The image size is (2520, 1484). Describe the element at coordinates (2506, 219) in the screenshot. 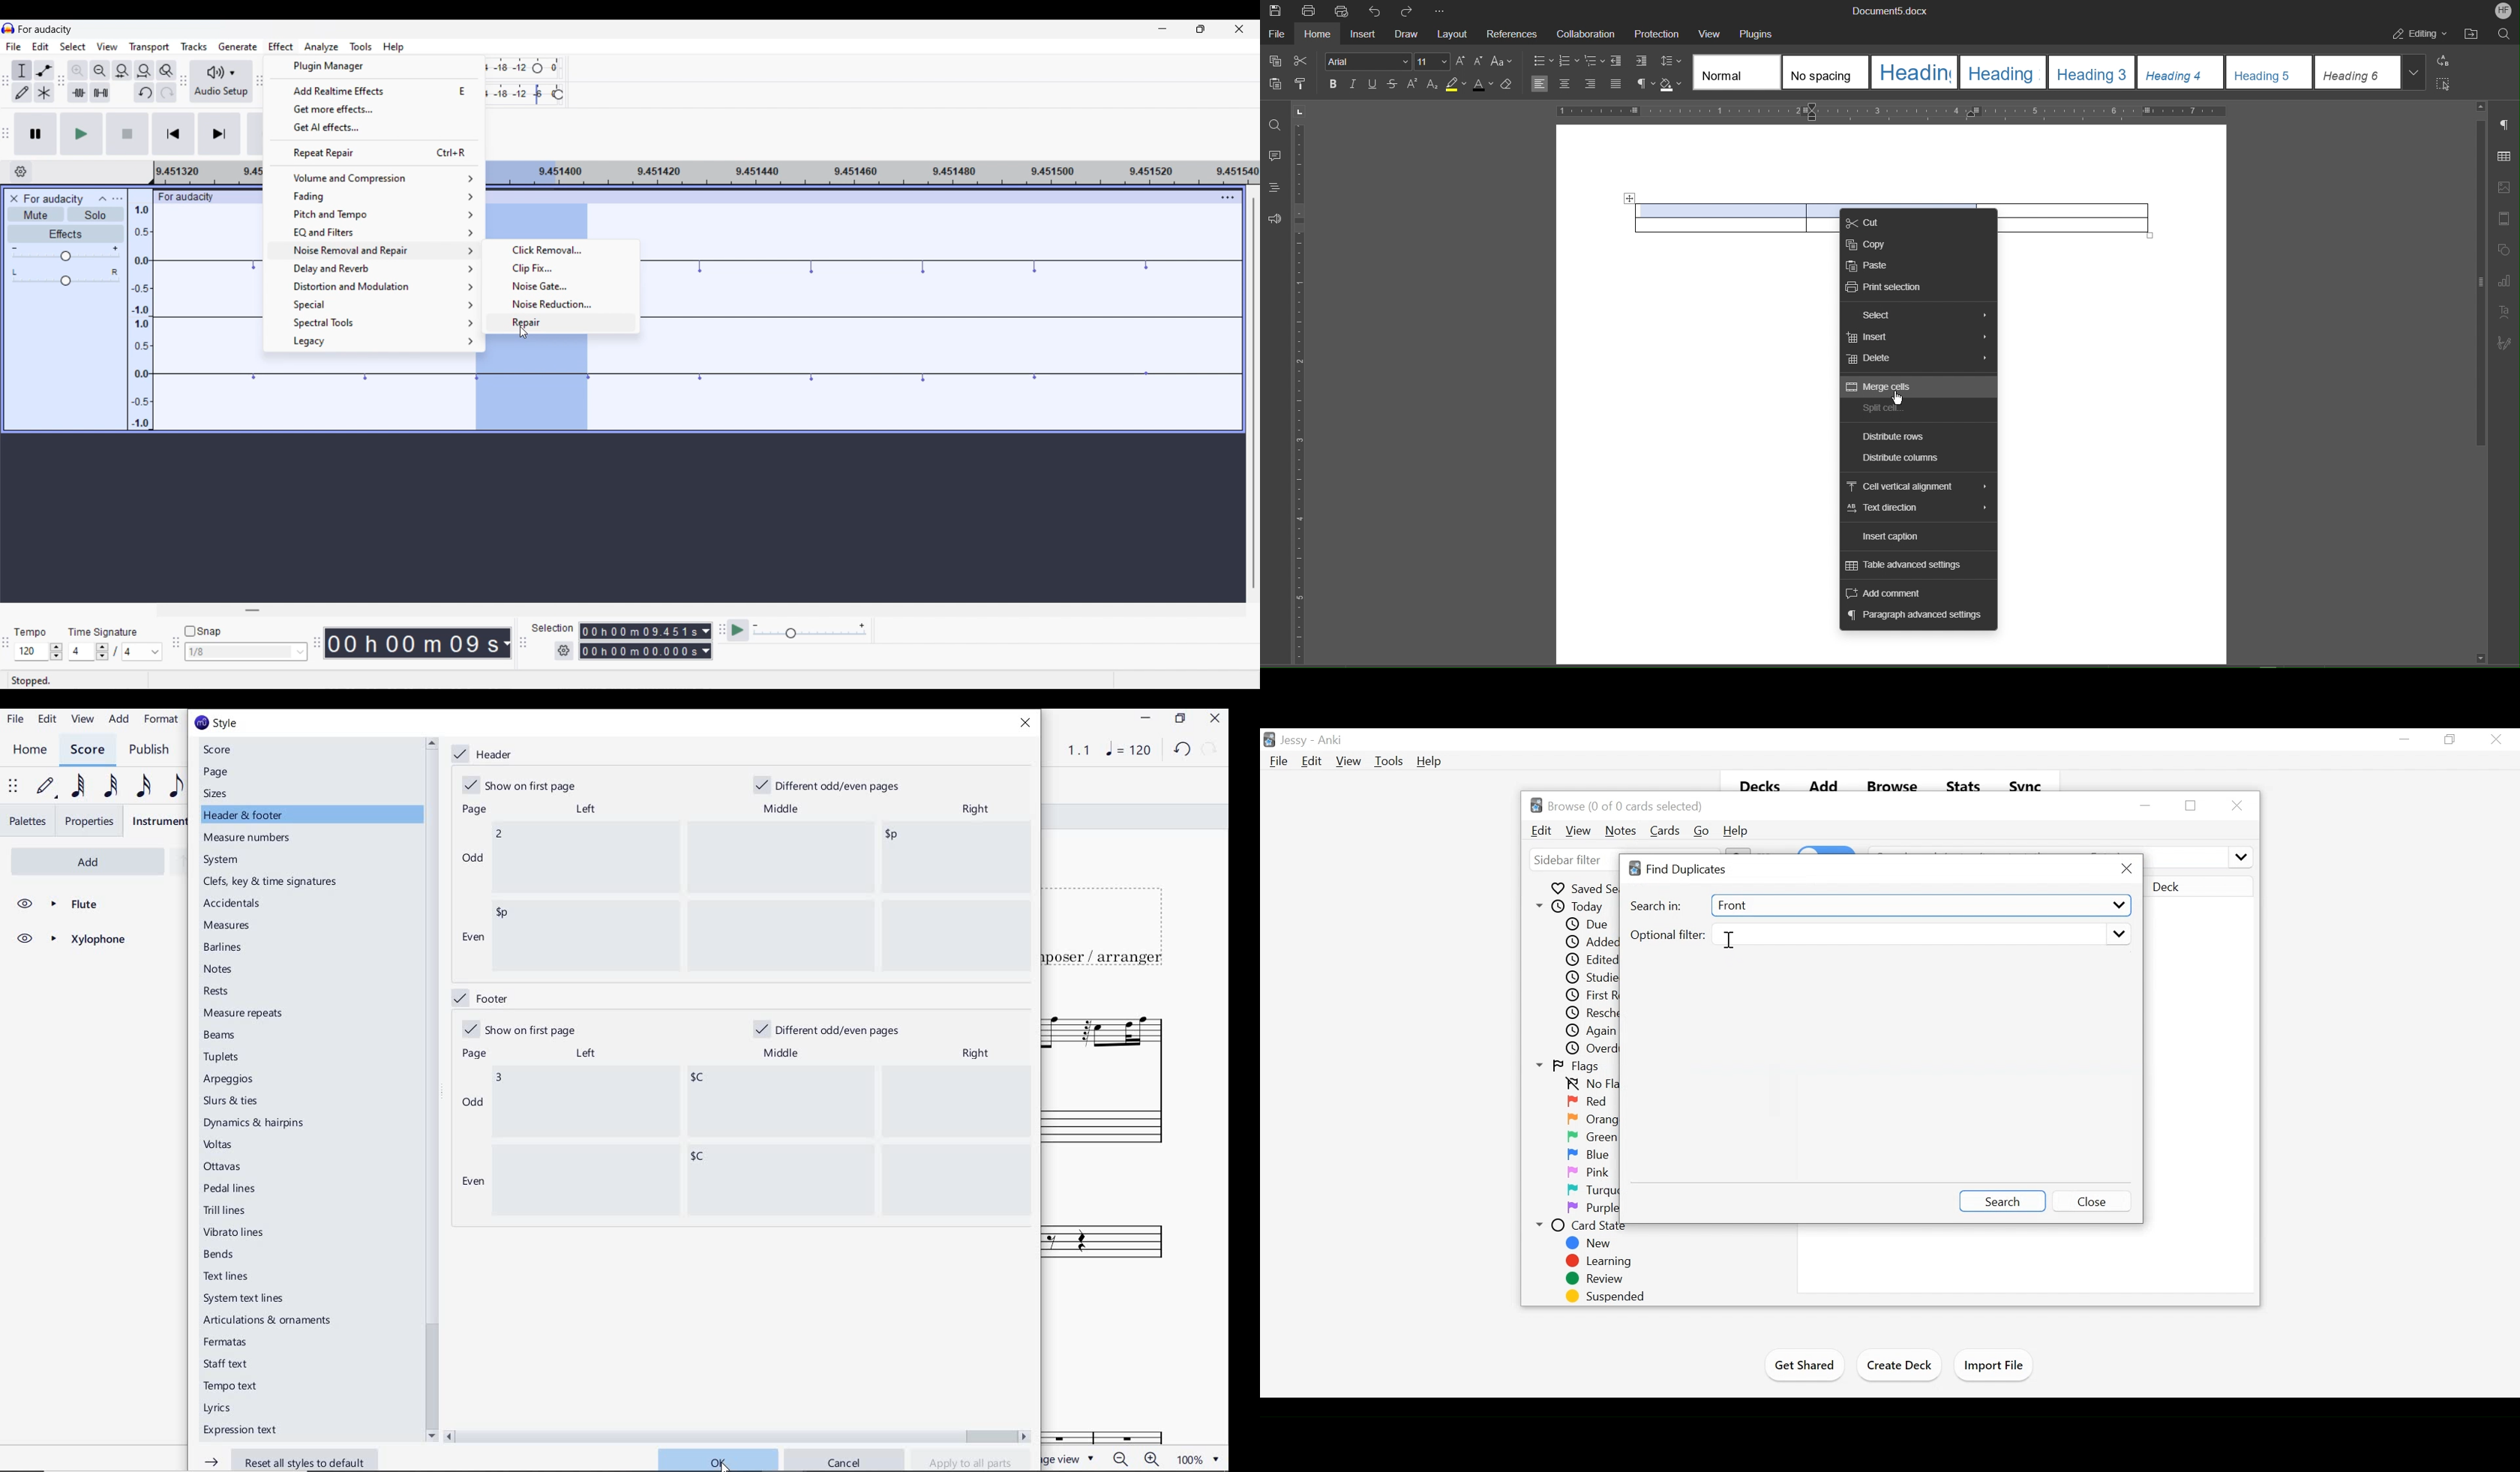

I see `Header and Footer` at that location.